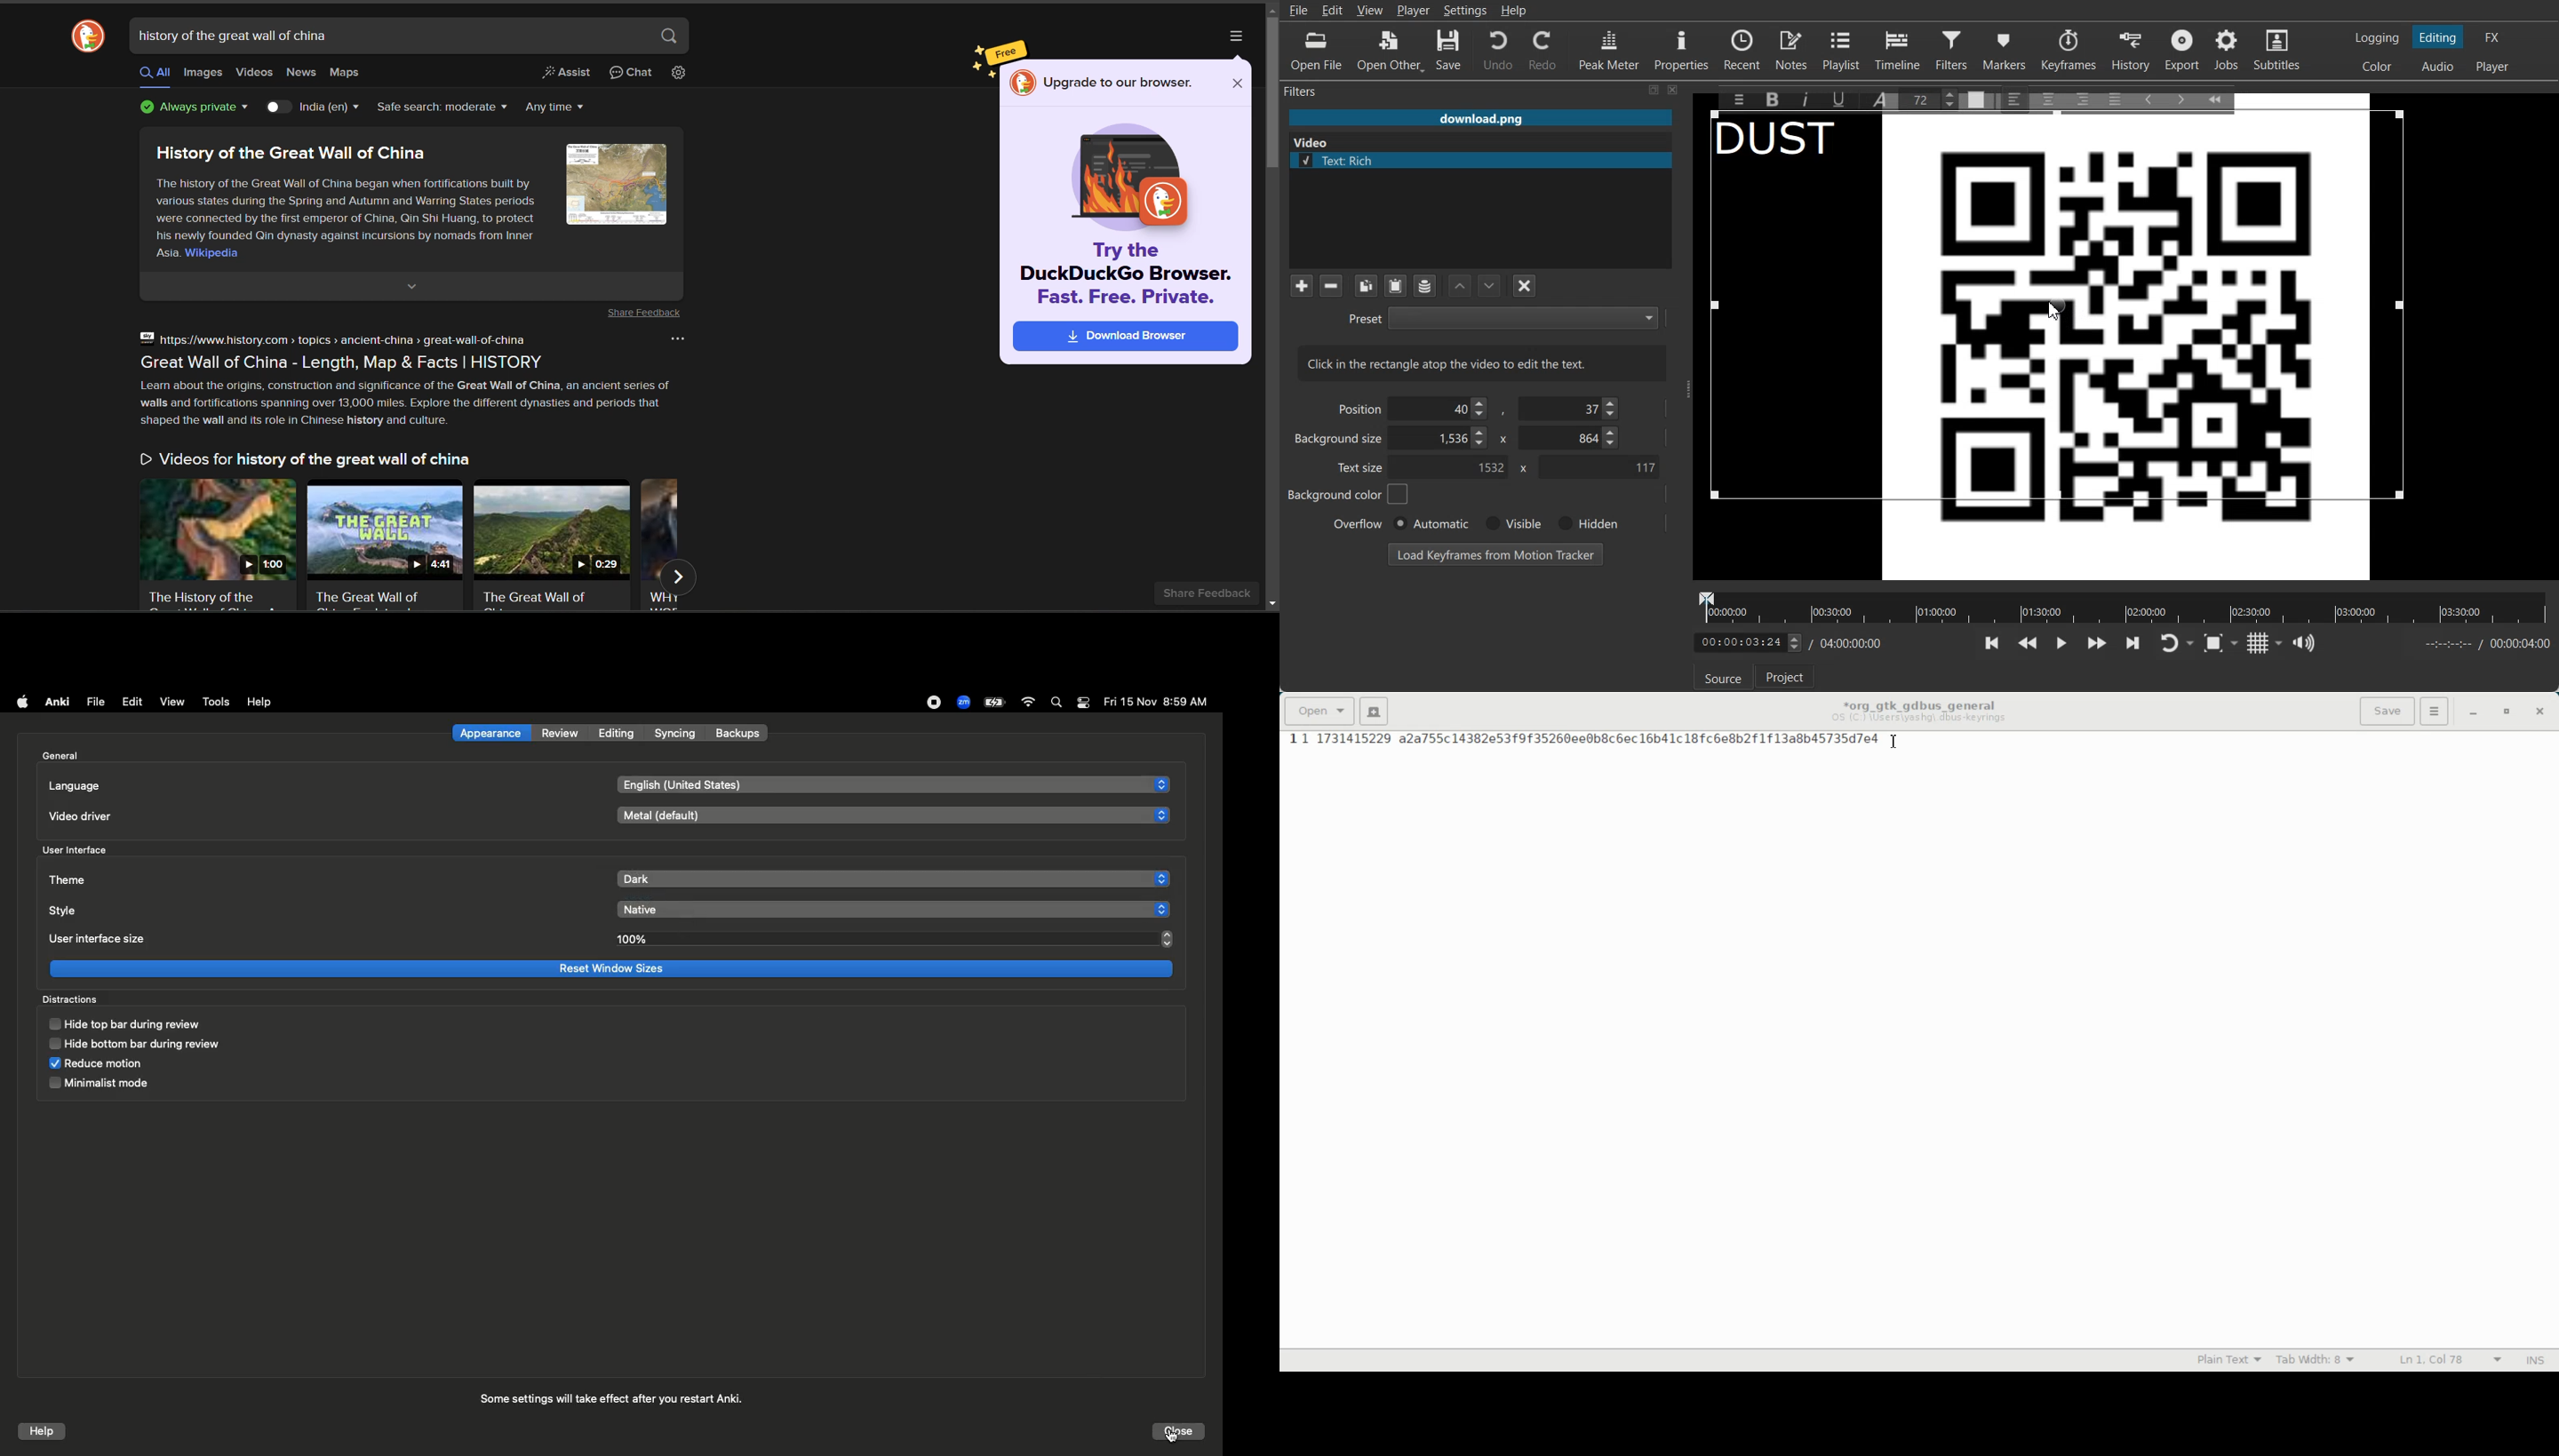  What do you see at coordinates (2132, 643) in the screenshot?
I see `Skip to the next point` at bounding box center [2132, 643].